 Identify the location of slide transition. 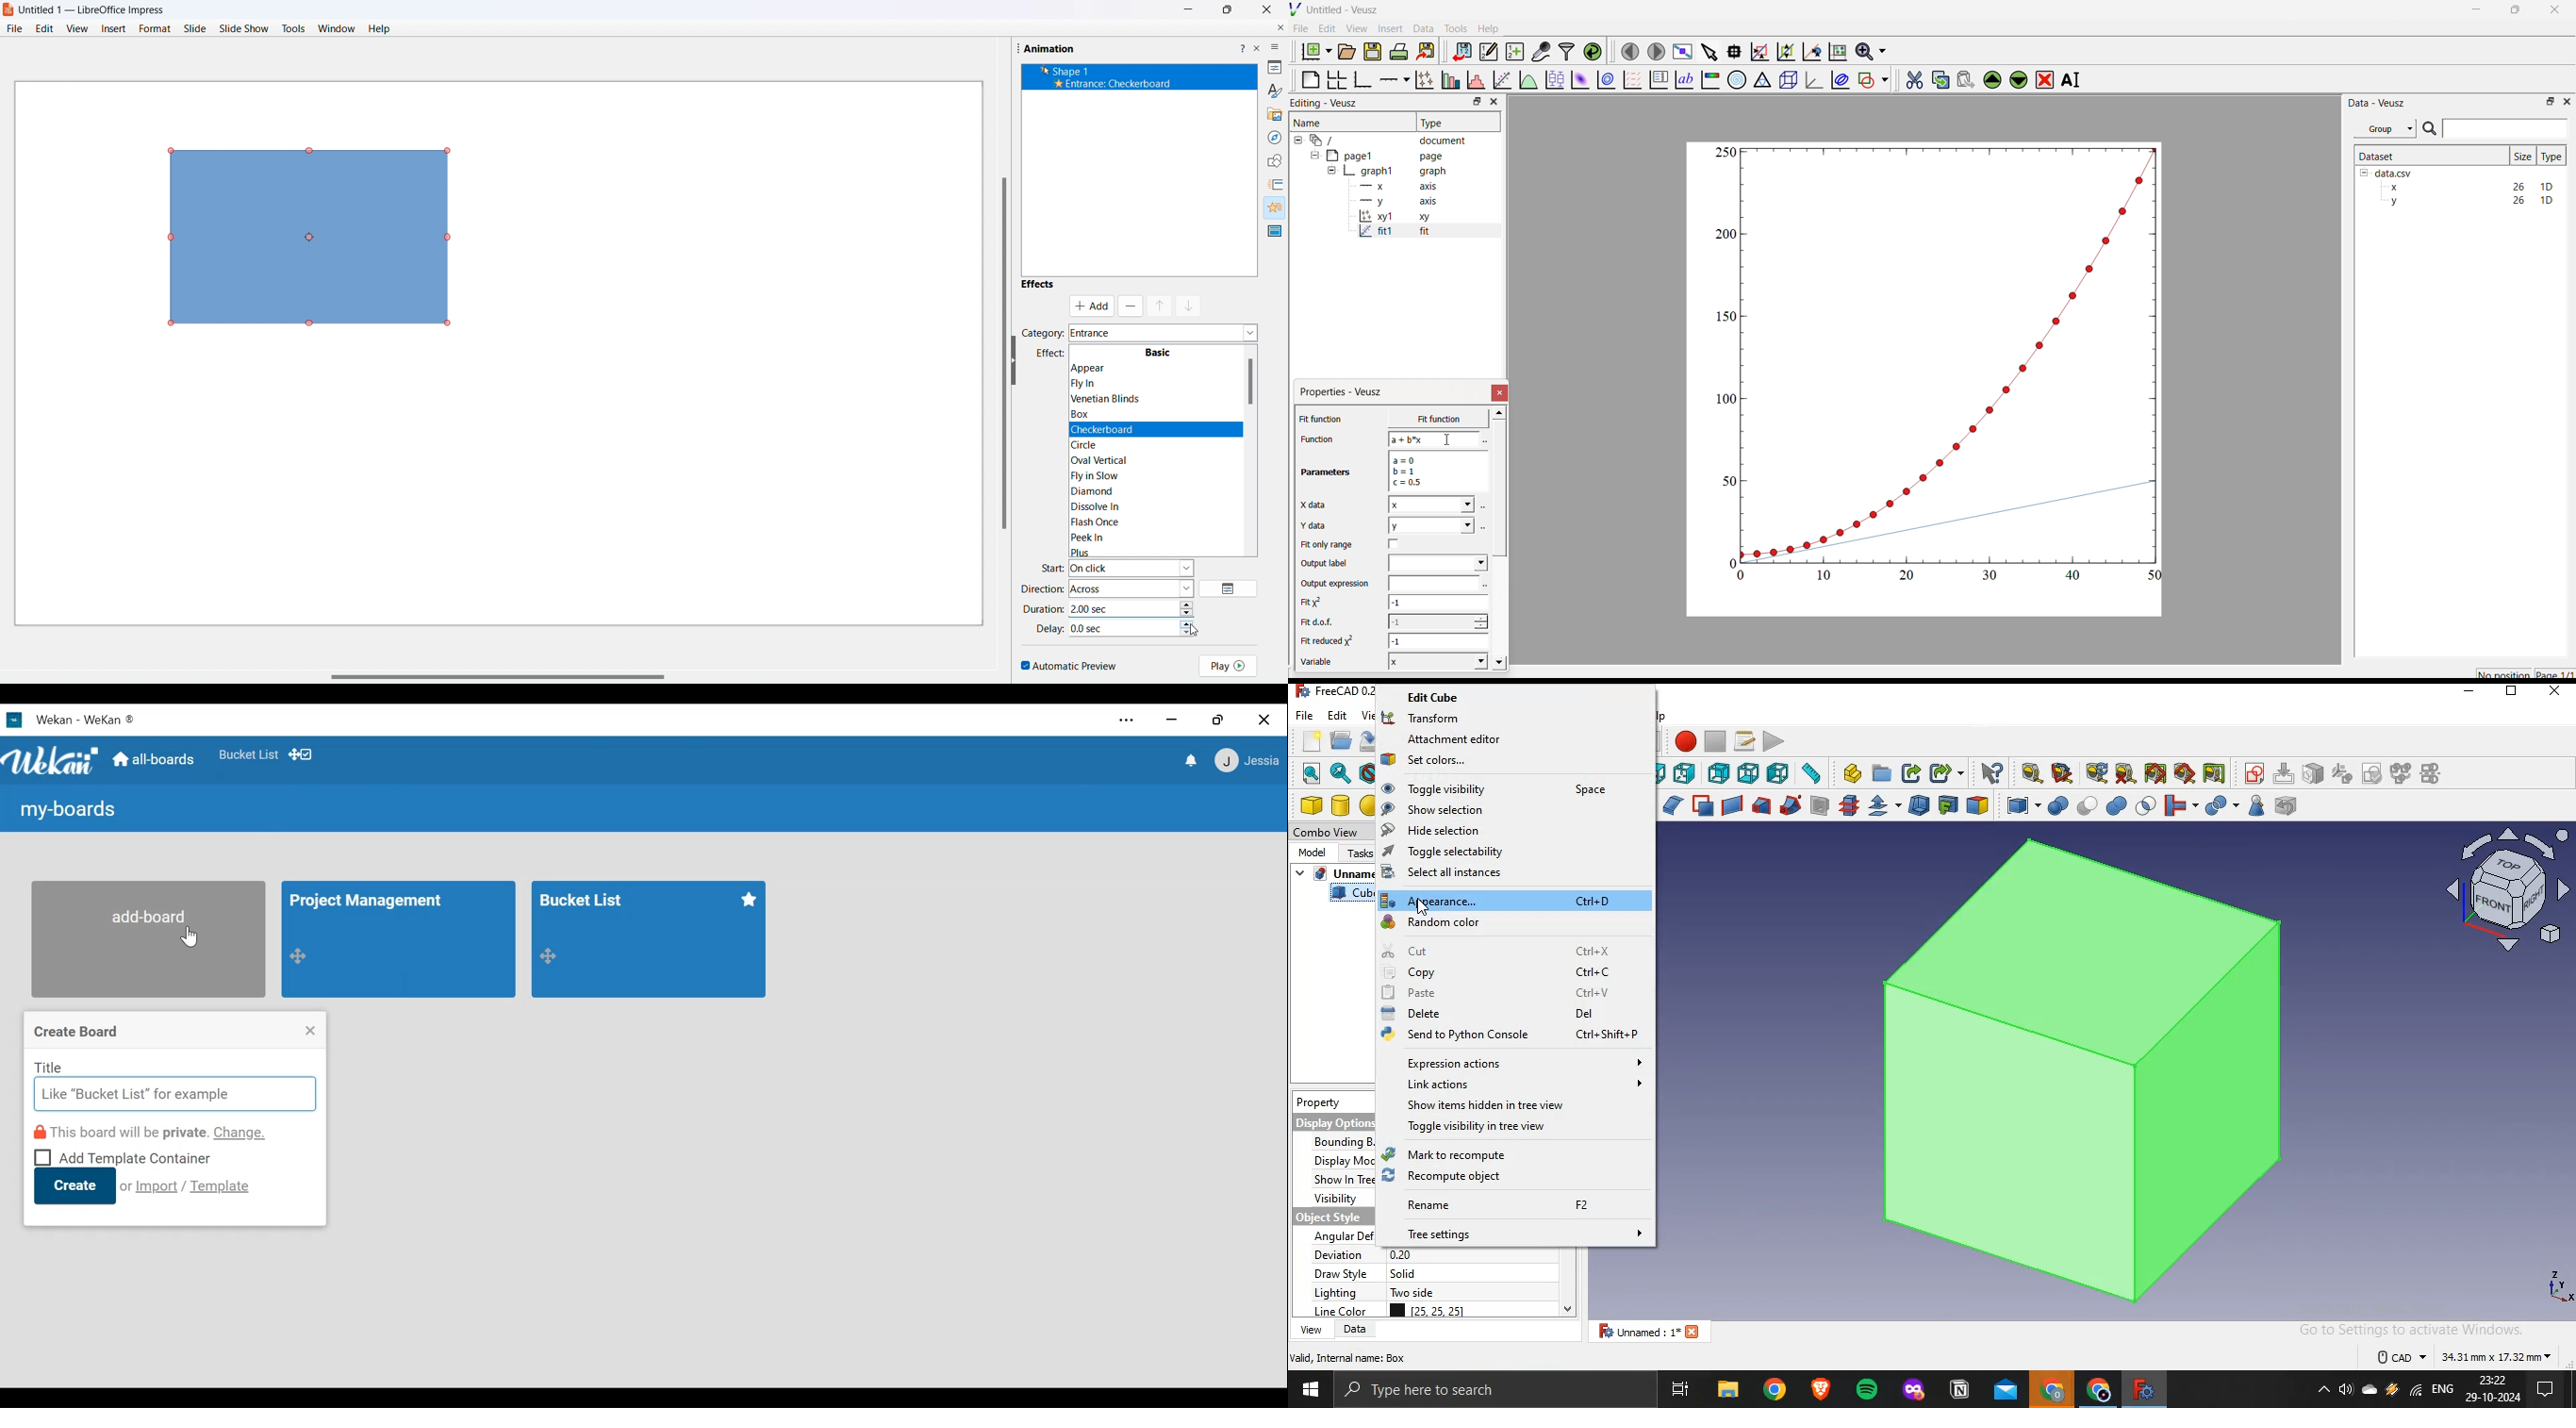
(1277, 185).